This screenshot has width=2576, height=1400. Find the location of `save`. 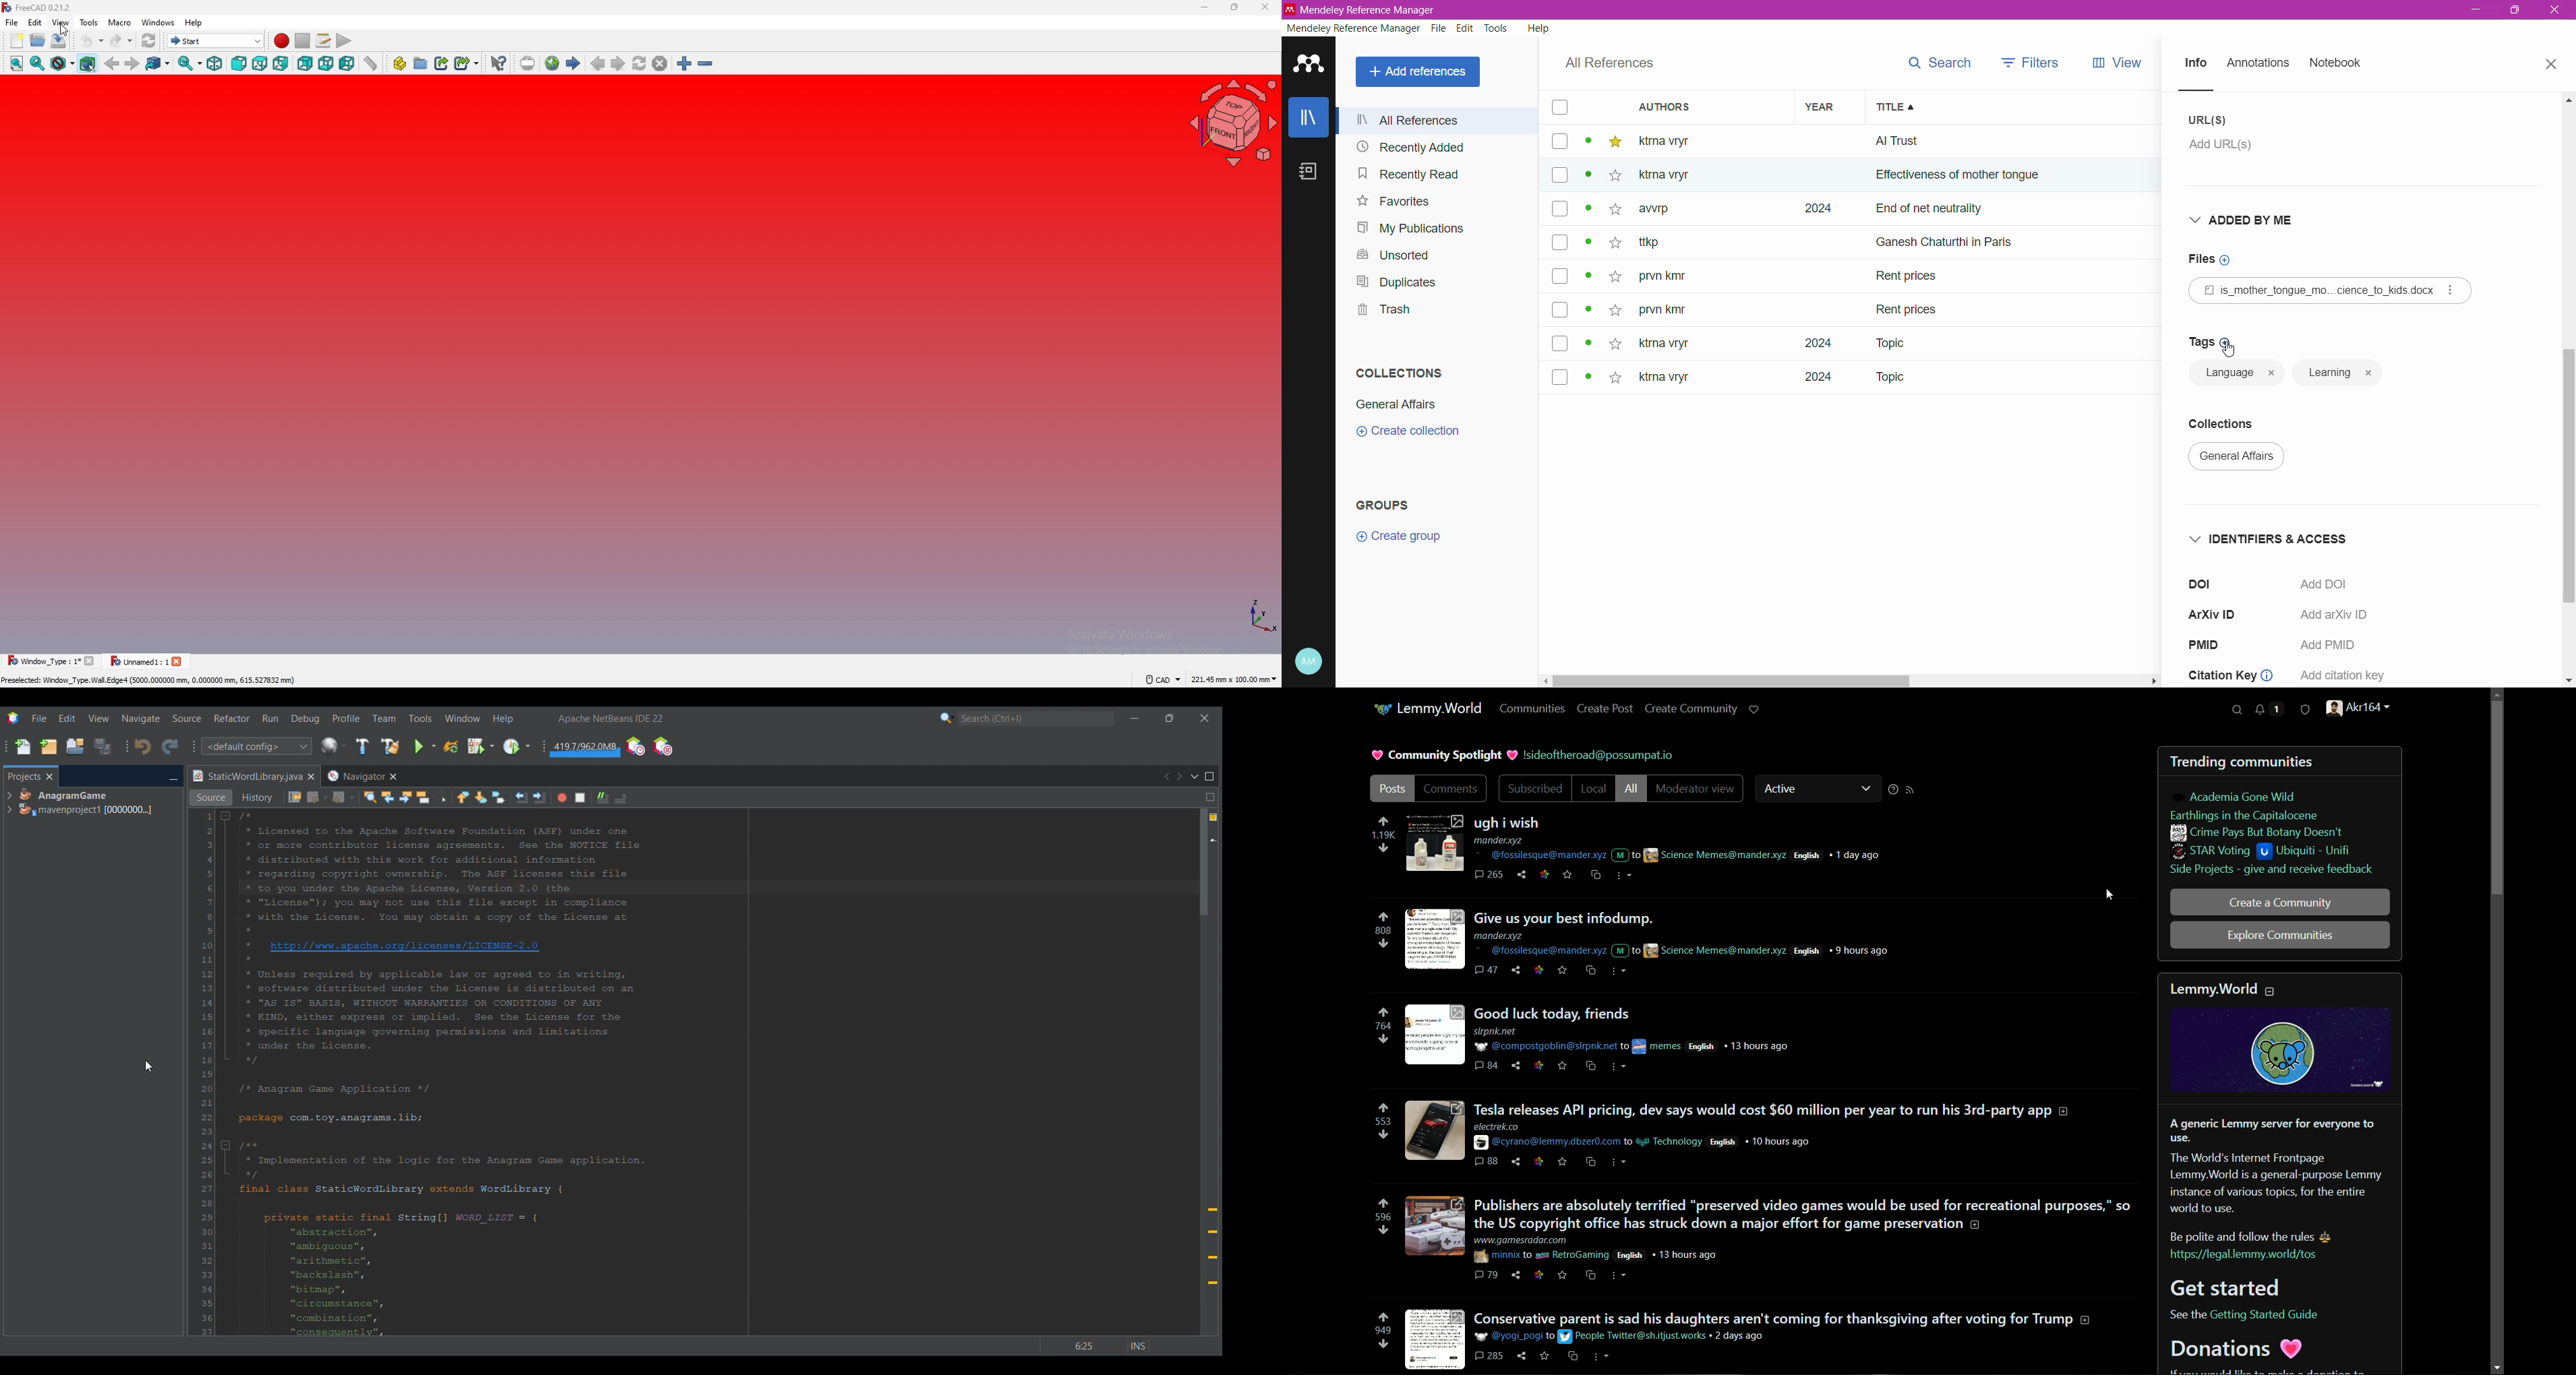

save is located at coordinates (1561, 1163).